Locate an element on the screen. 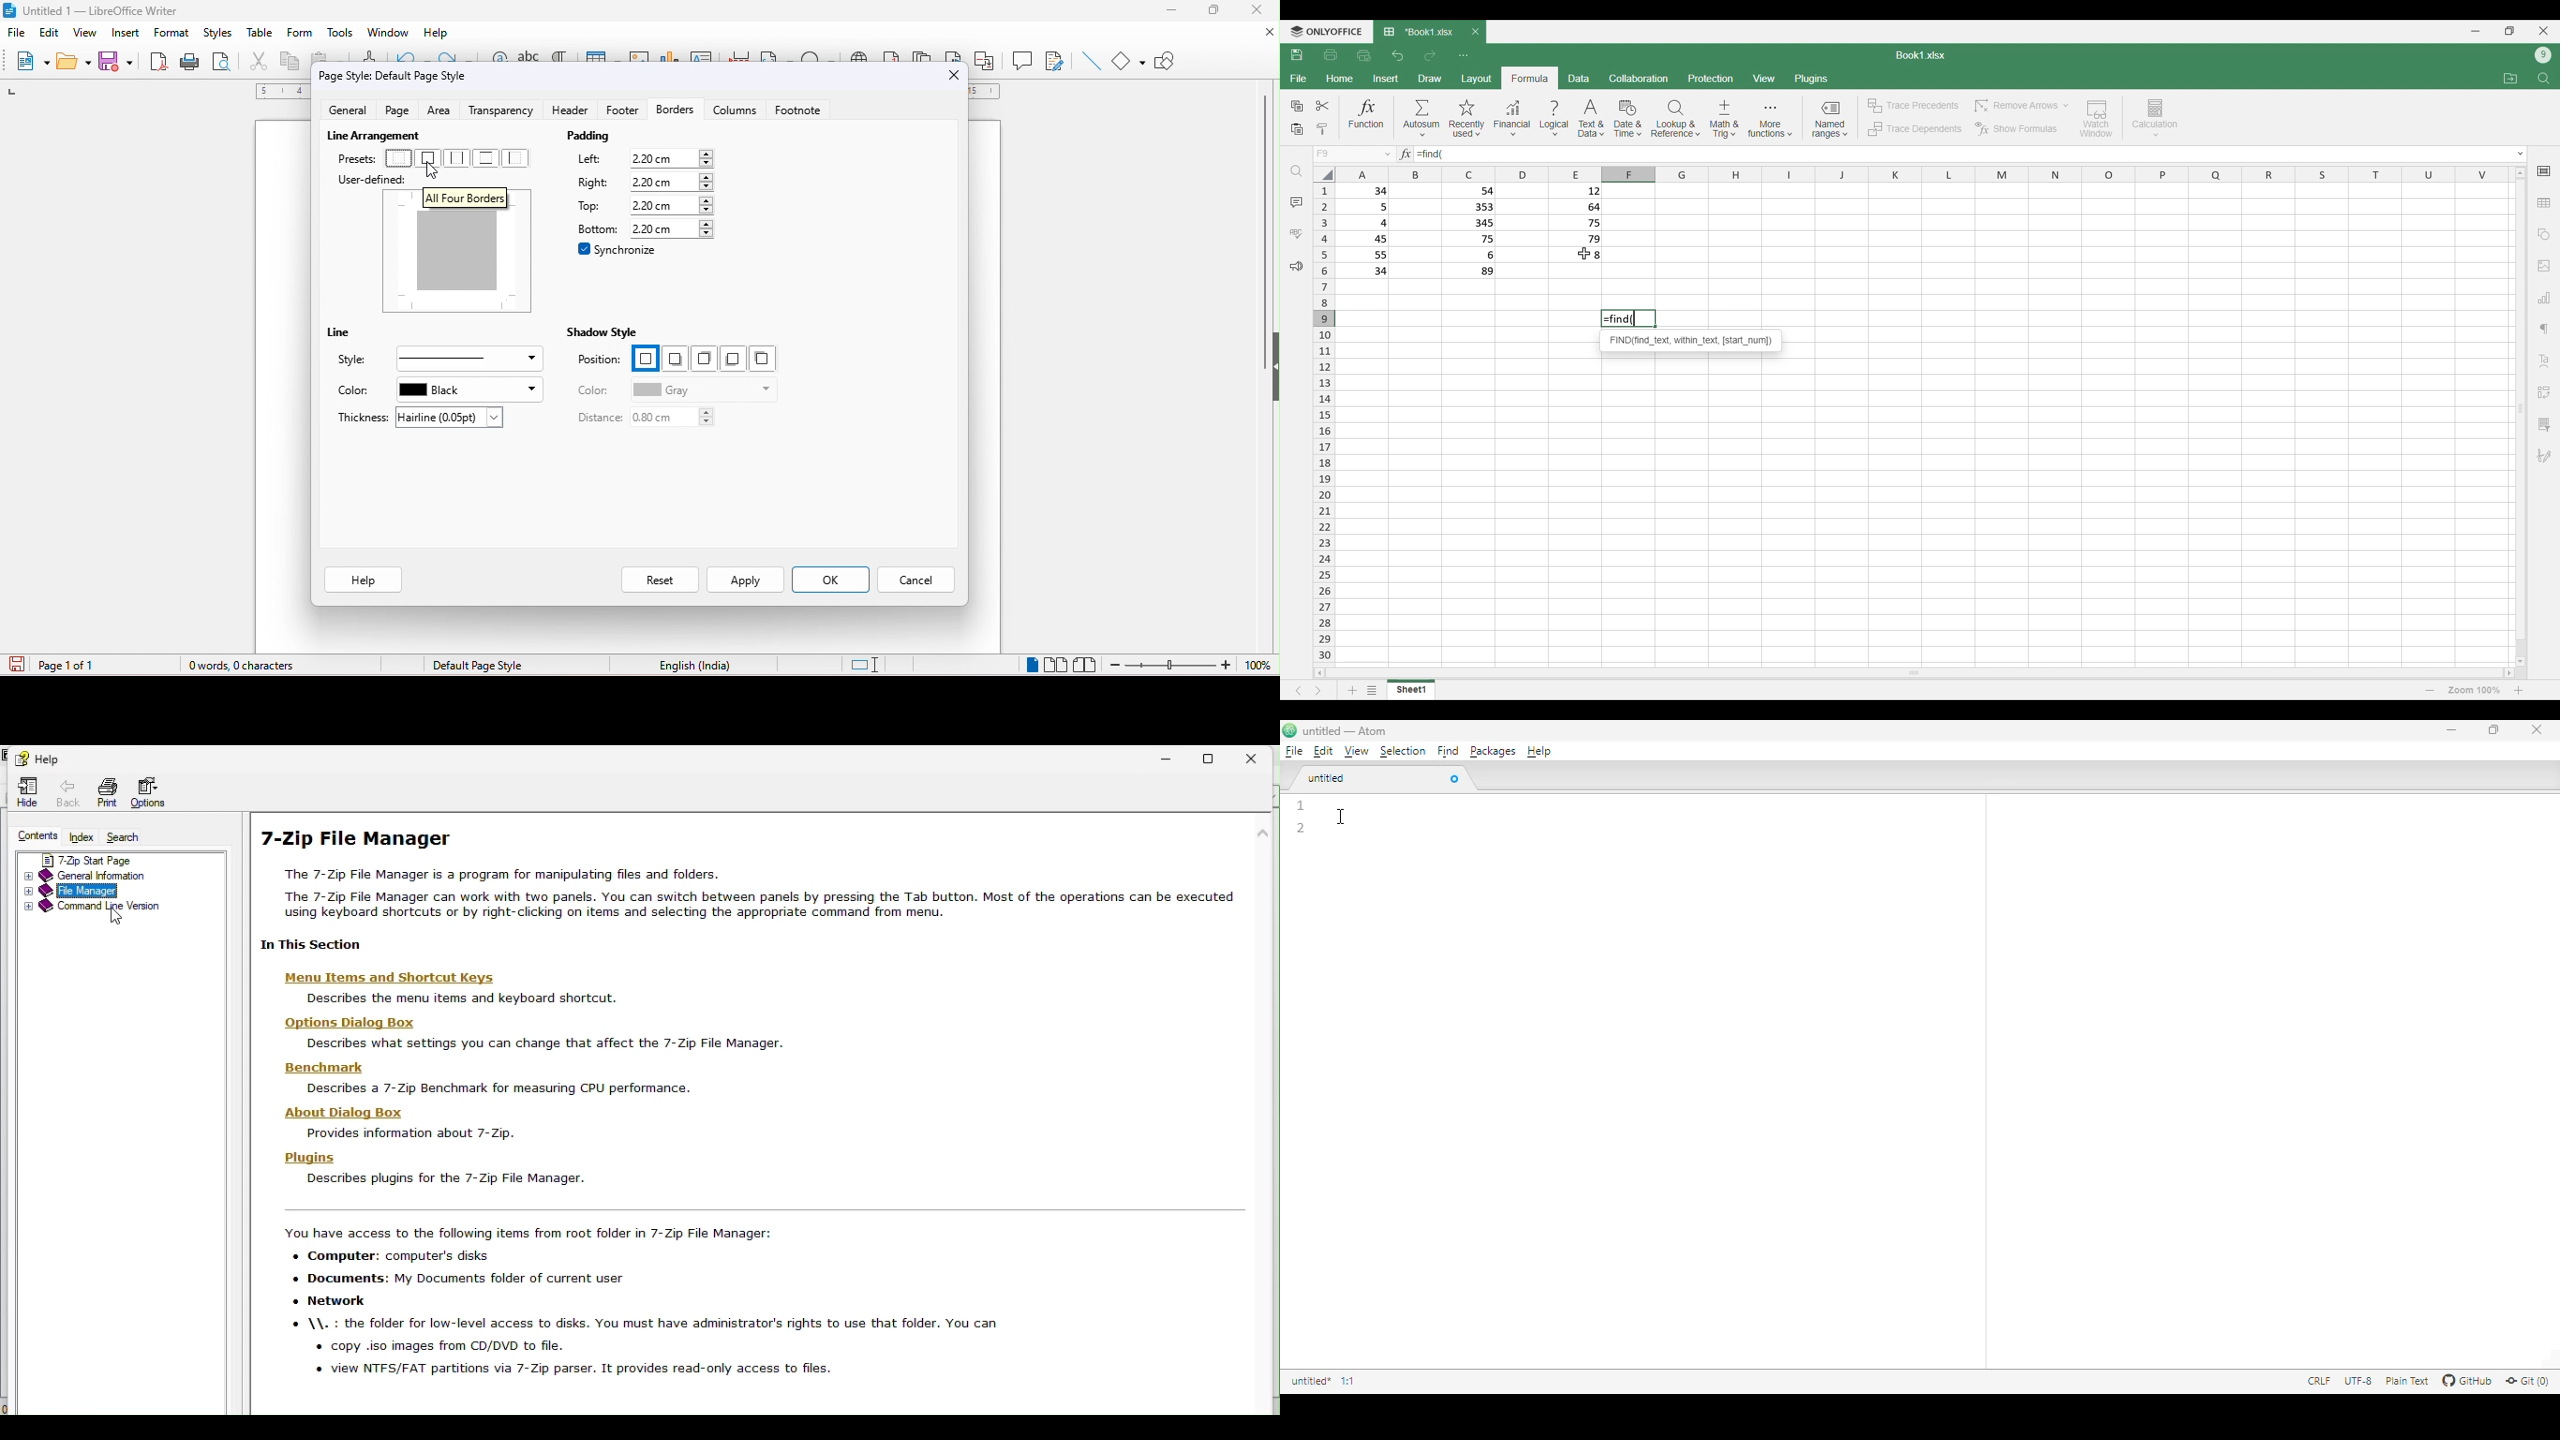 The height and width of the screenshot is (1456, 2576). find is located at coordinates (1448, 751).